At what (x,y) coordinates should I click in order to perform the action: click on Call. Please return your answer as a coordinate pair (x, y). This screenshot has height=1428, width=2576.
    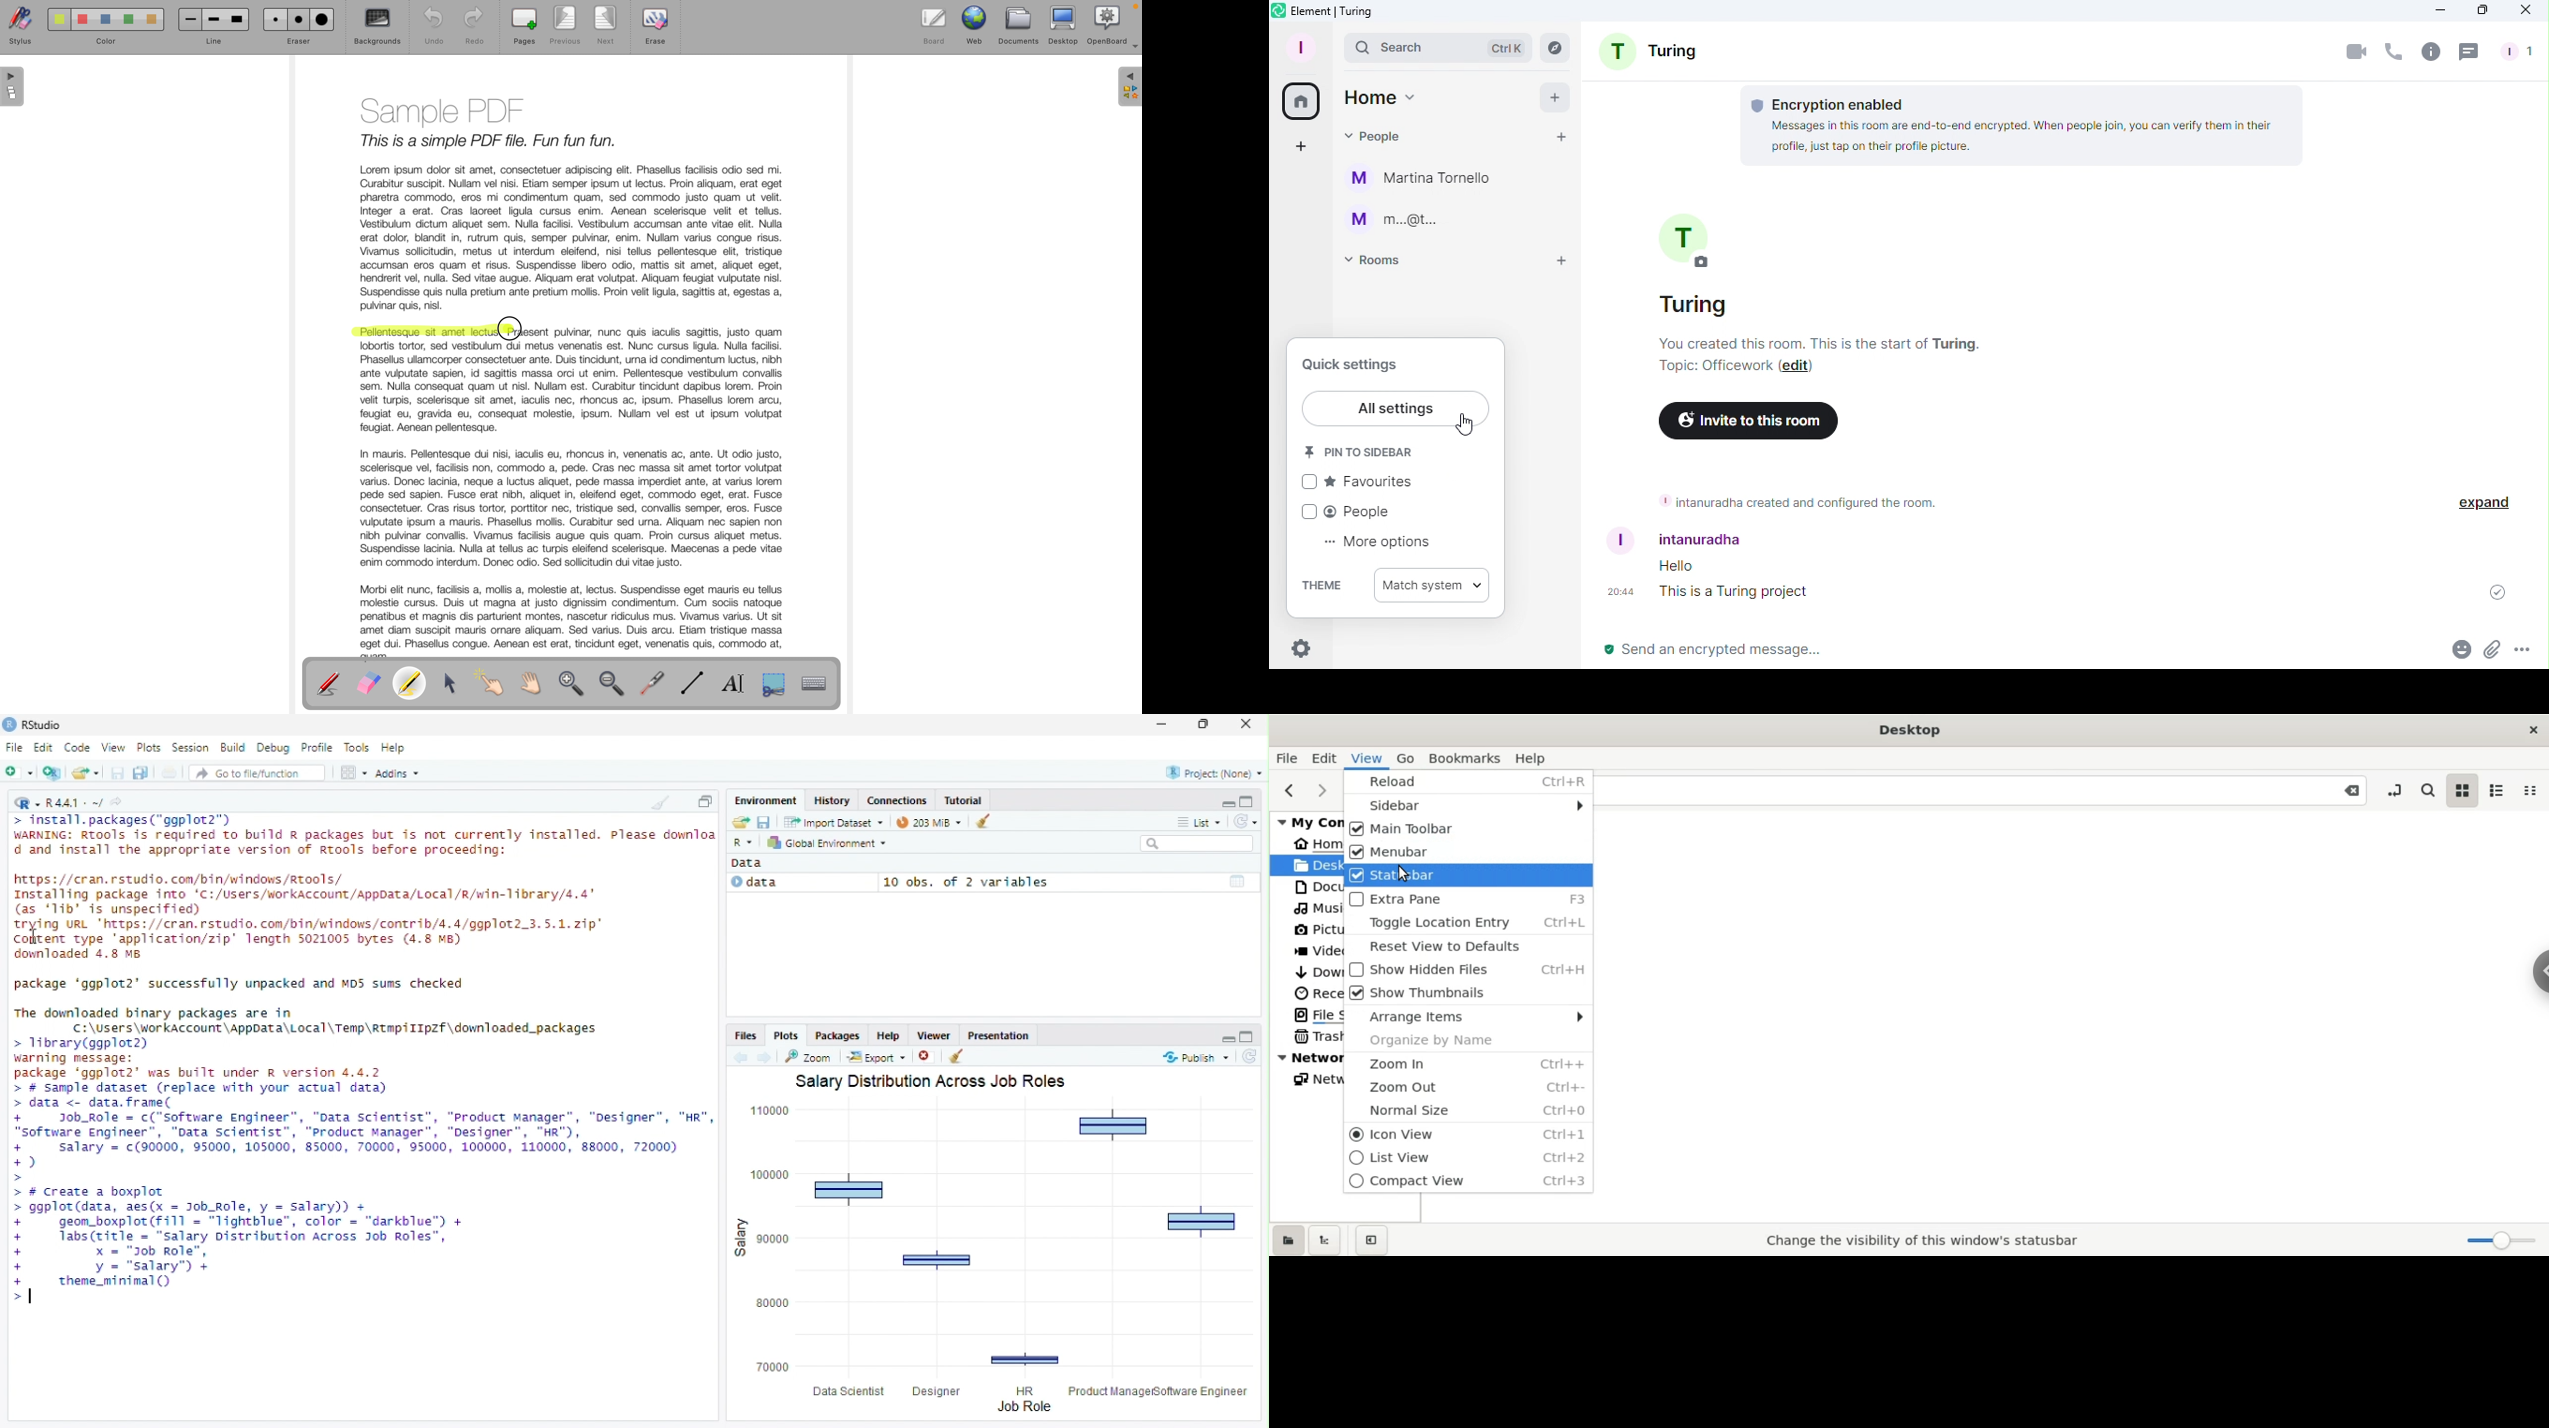
    Looking at the image, I should click on (2395, 54).